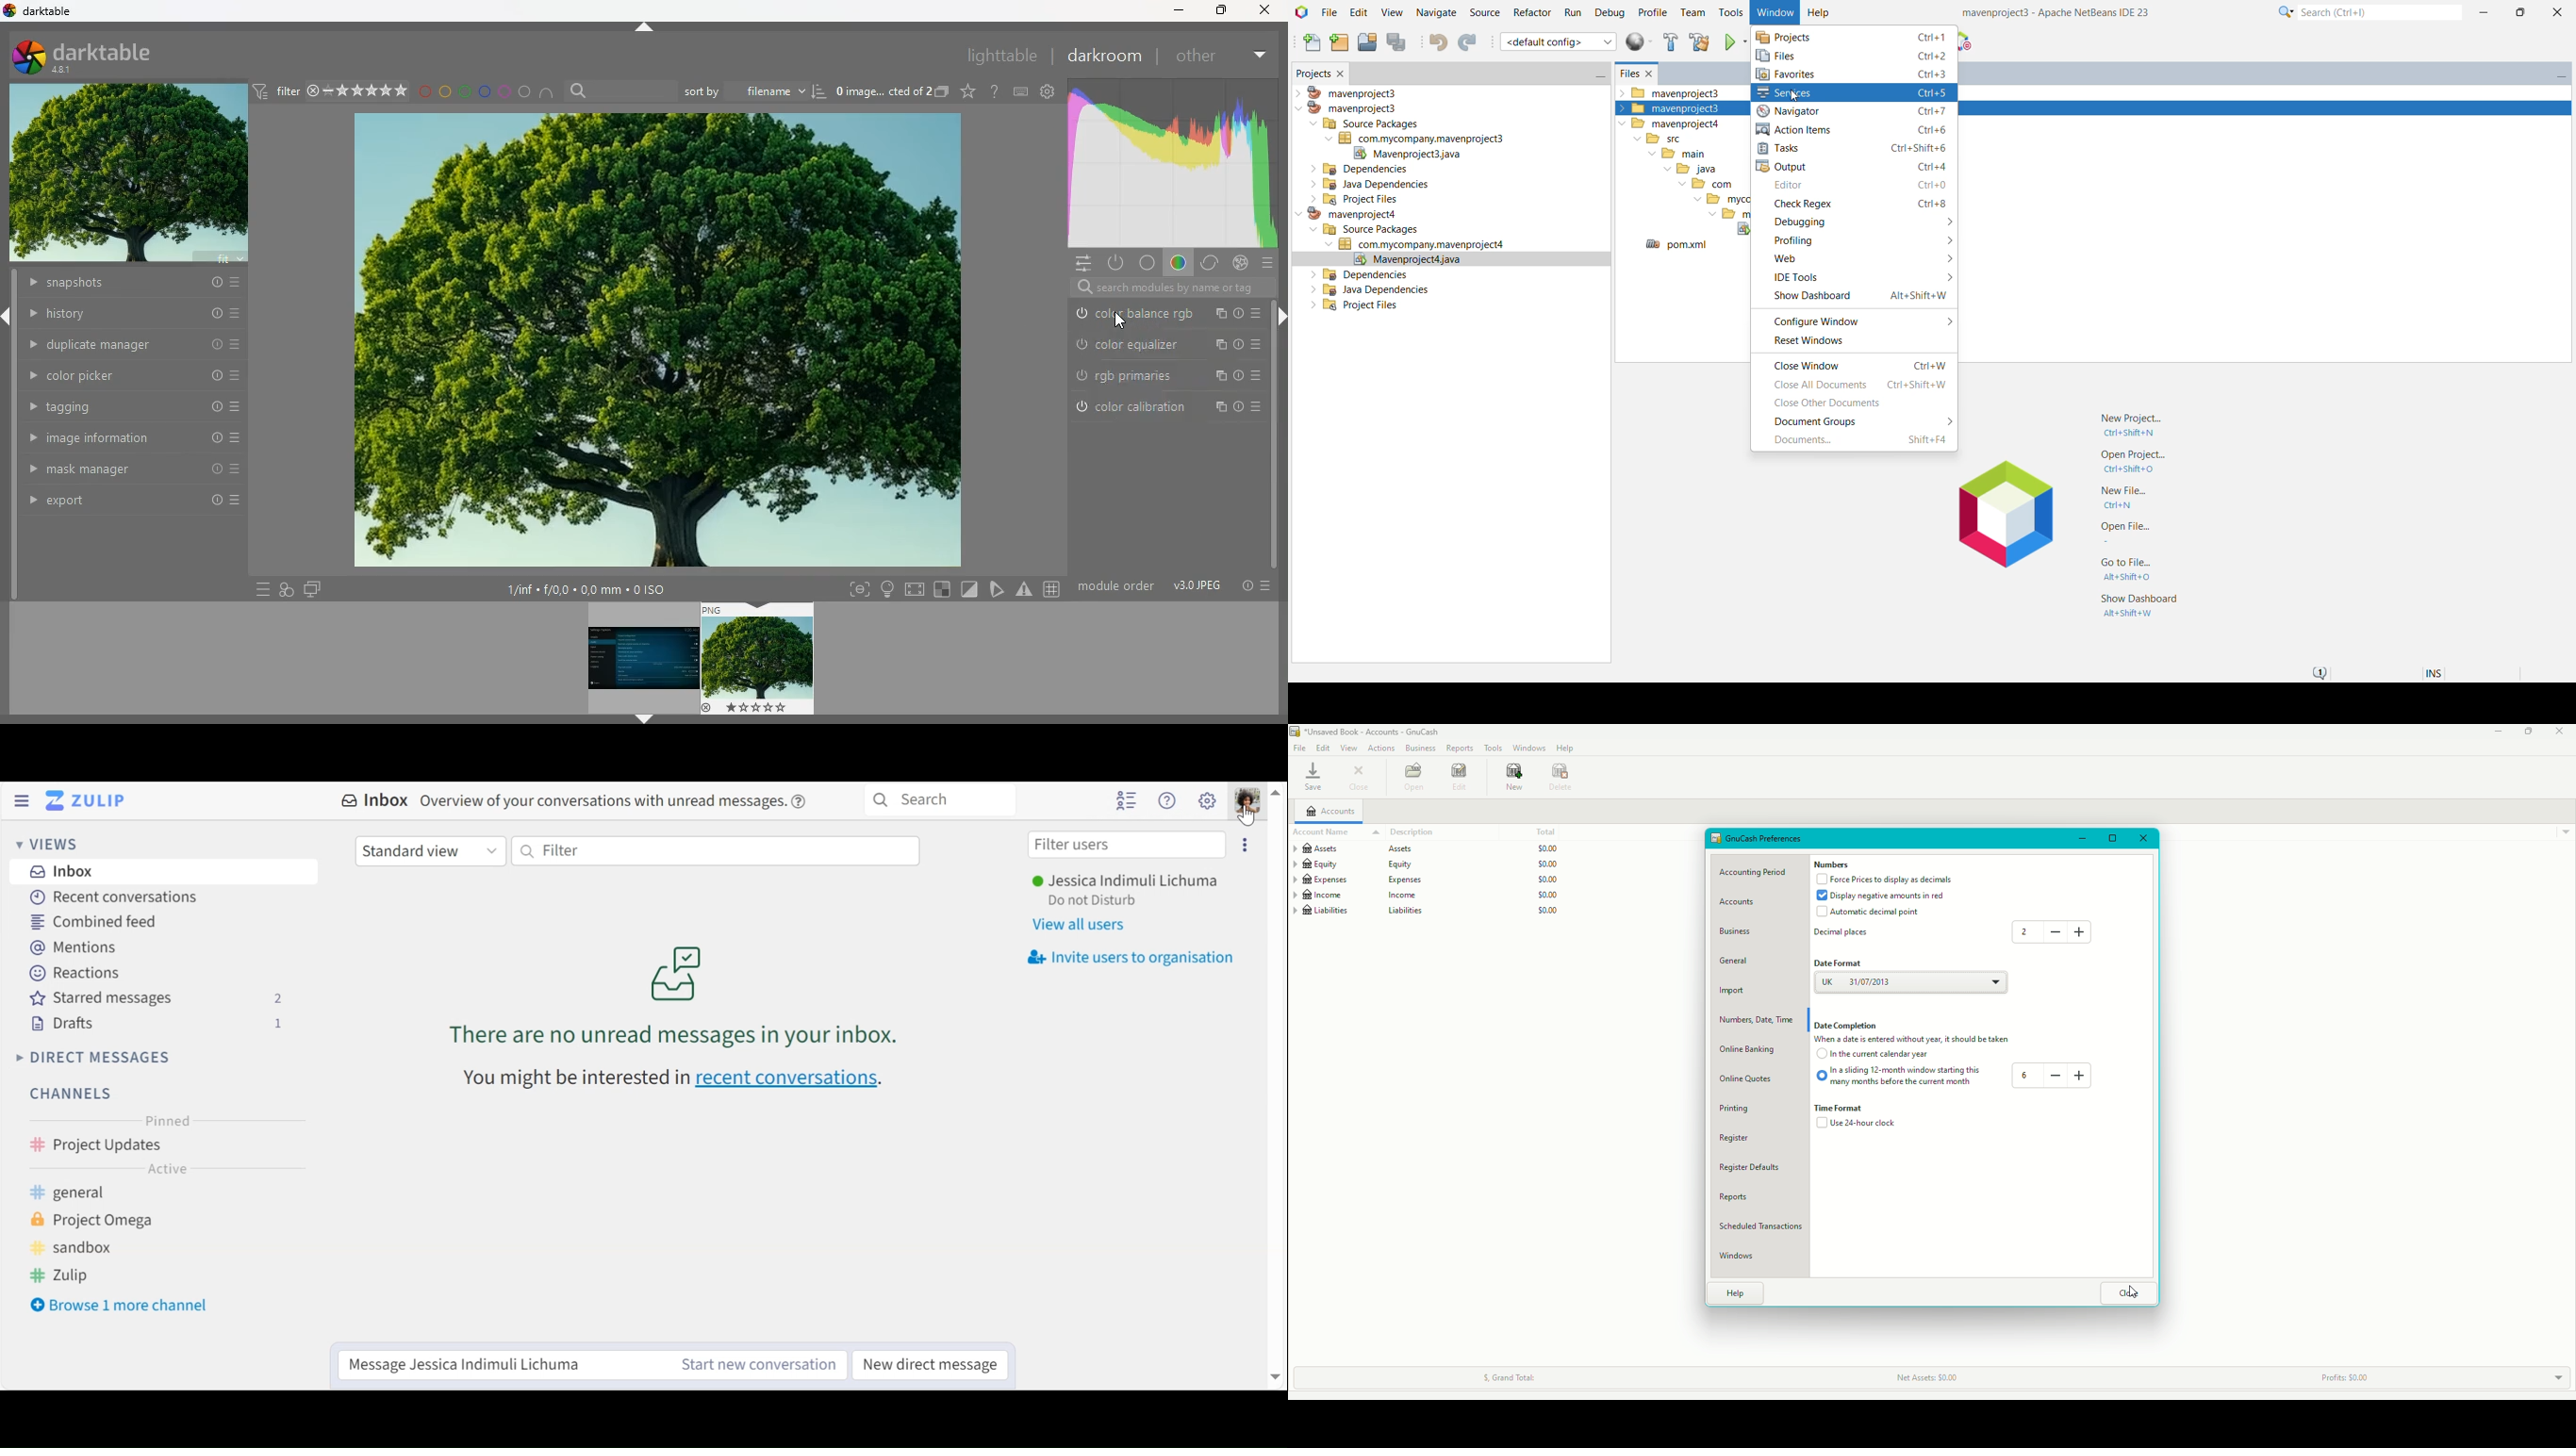 The width and height of the screenshot is (2576, 1456). I want to click on Close, so click(1358, 779).